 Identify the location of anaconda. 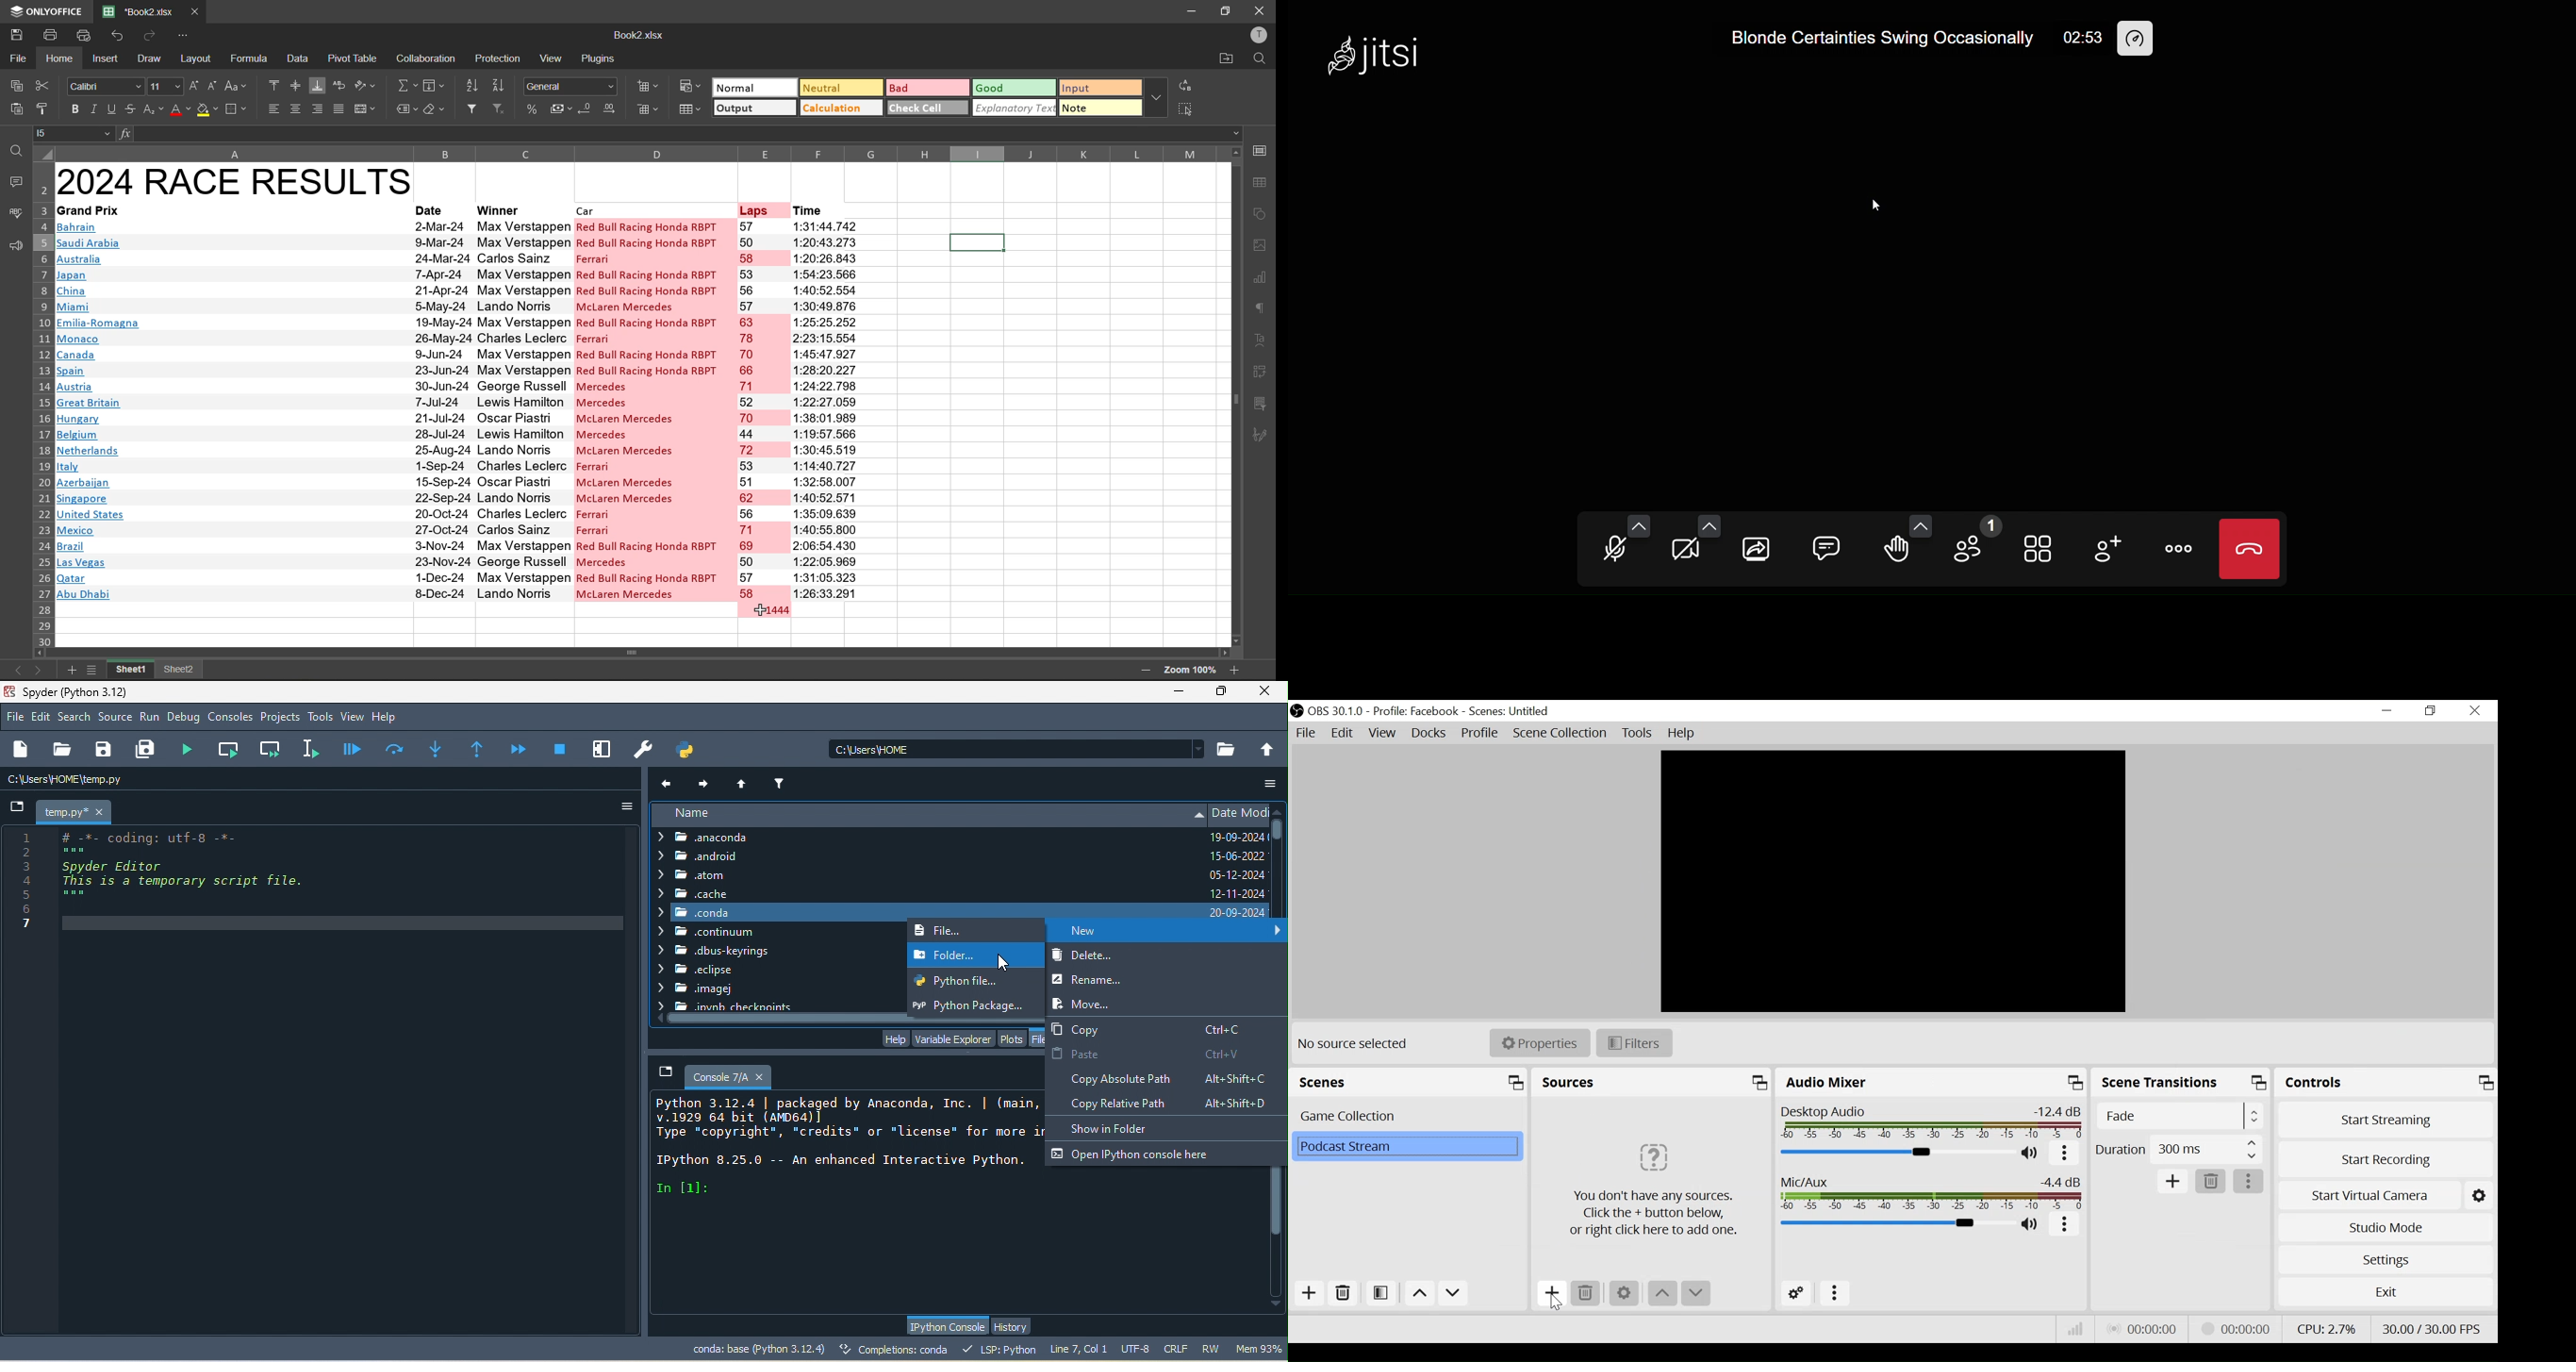
(718, 838).